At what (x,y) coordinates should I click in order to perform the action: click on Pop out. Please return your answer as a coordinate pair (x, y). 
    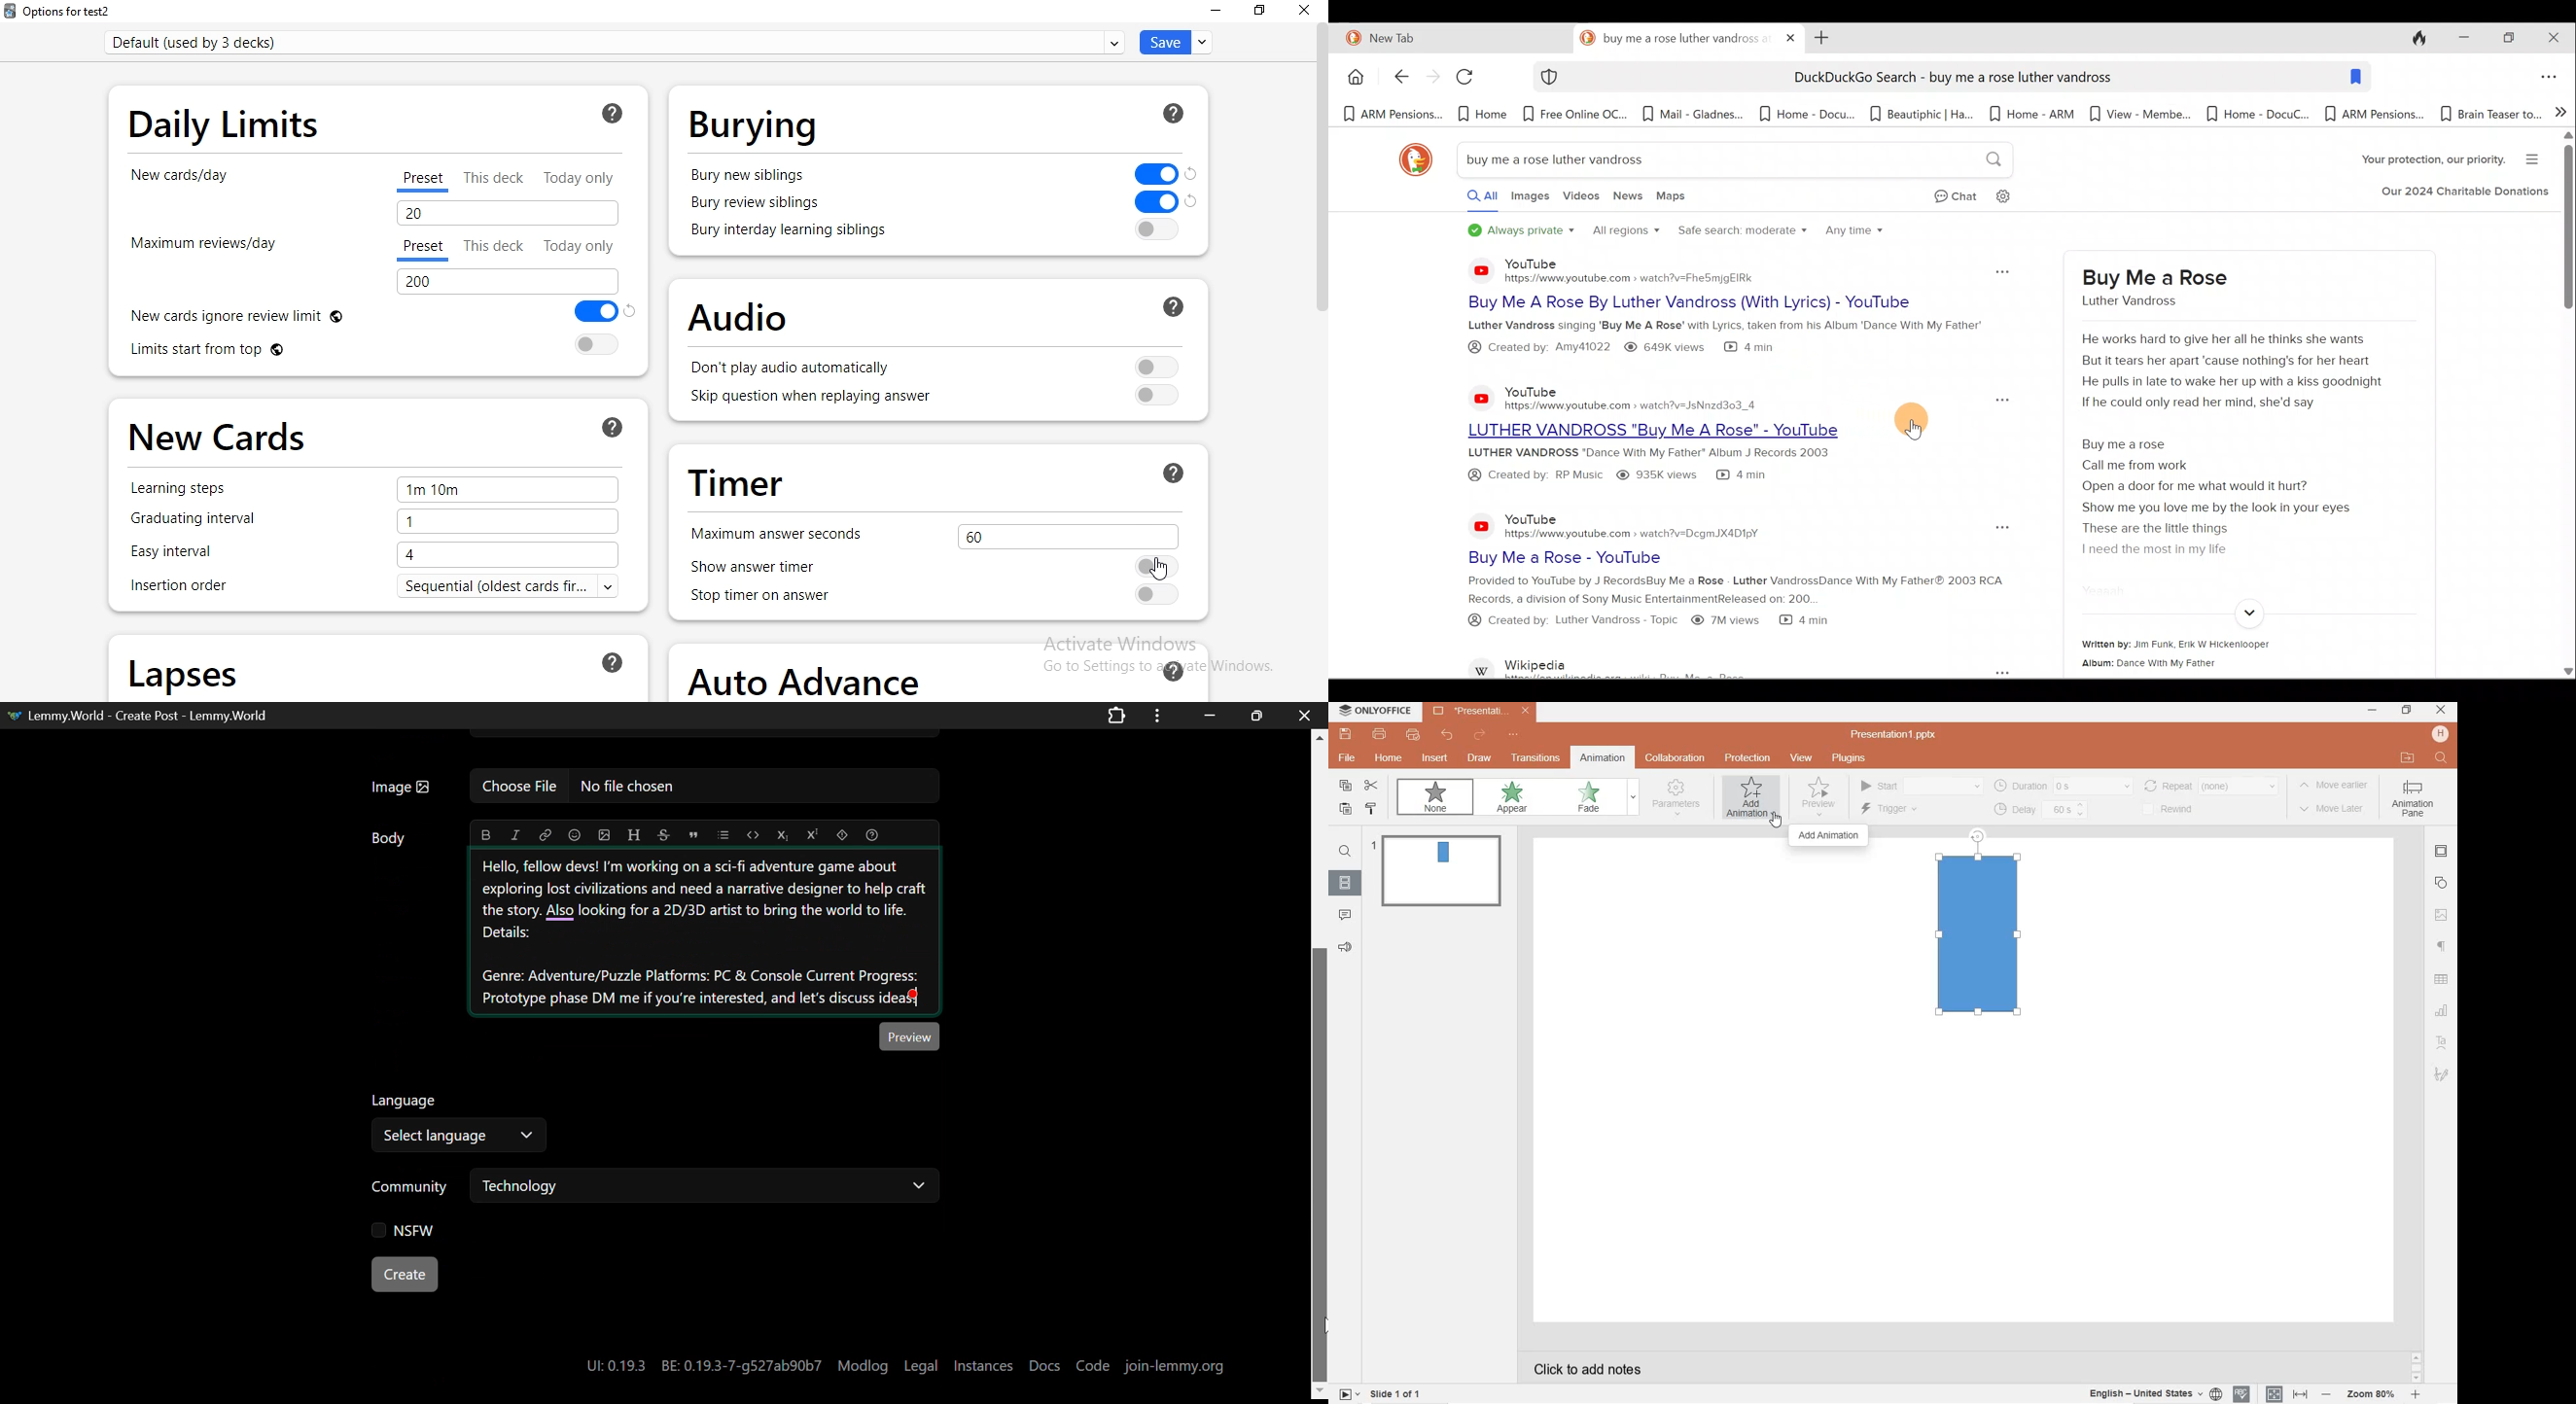
    Looking at the image, I should click on (1999, 269).